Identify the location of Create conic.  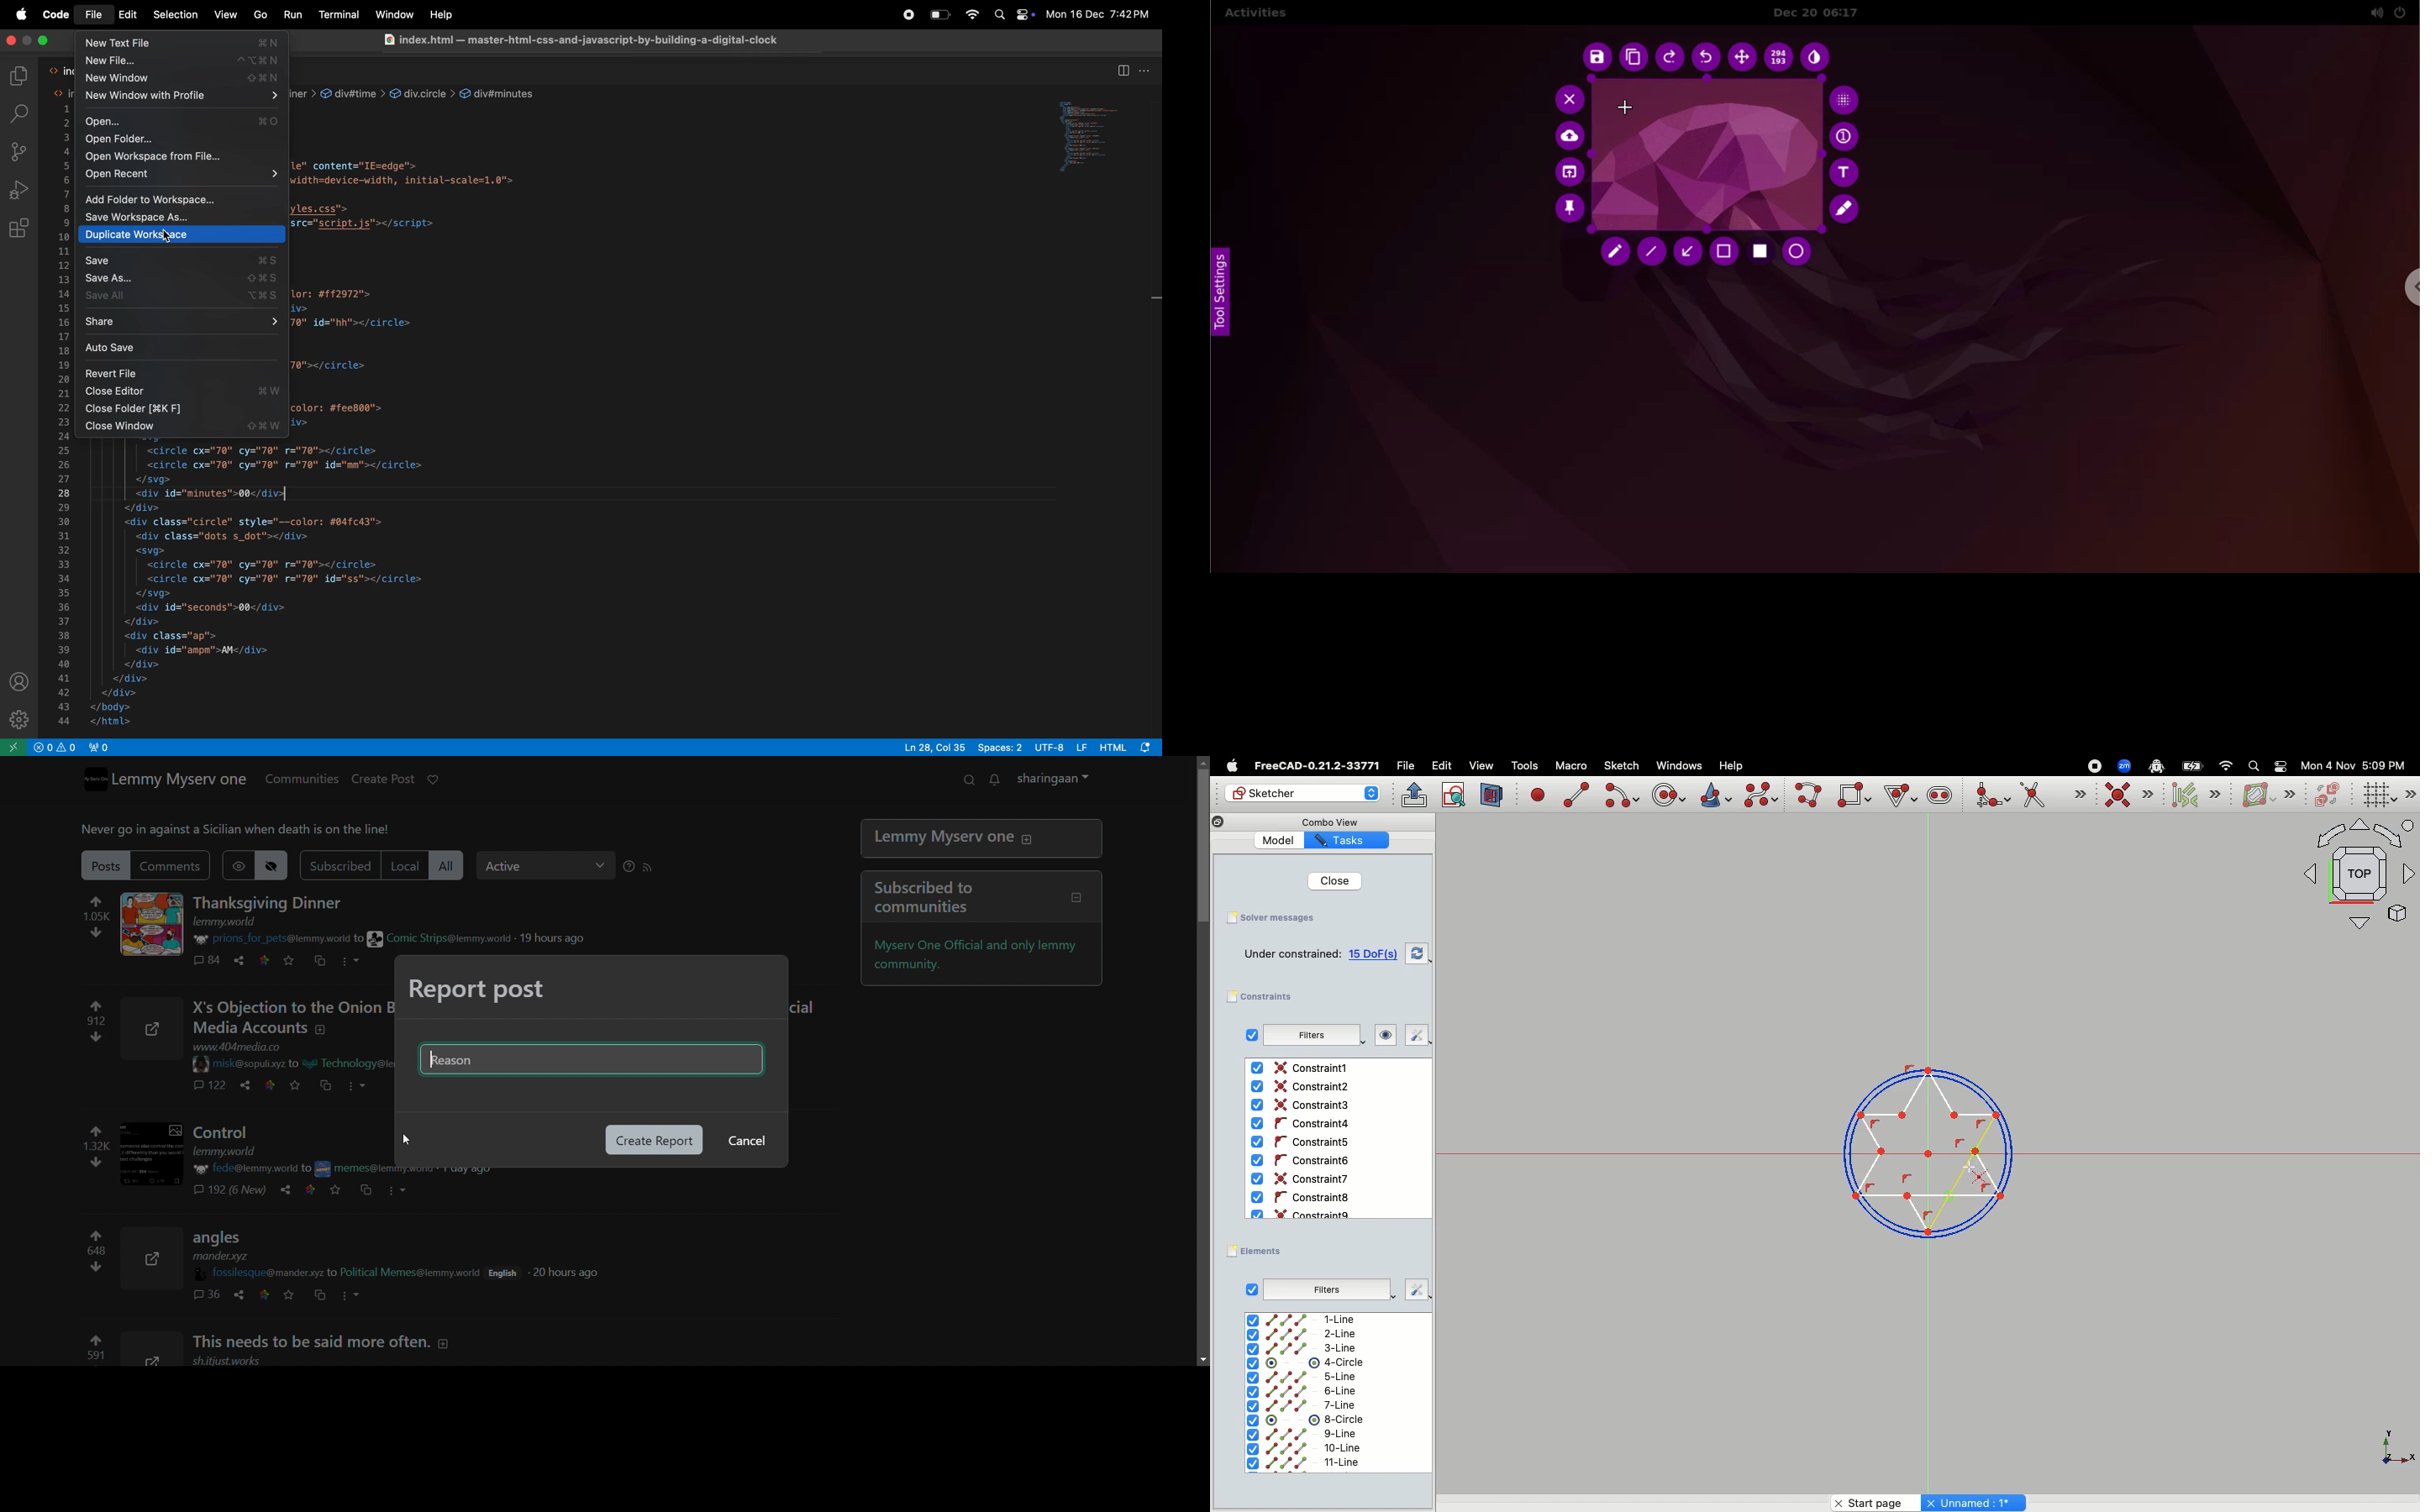
(1714, 794).